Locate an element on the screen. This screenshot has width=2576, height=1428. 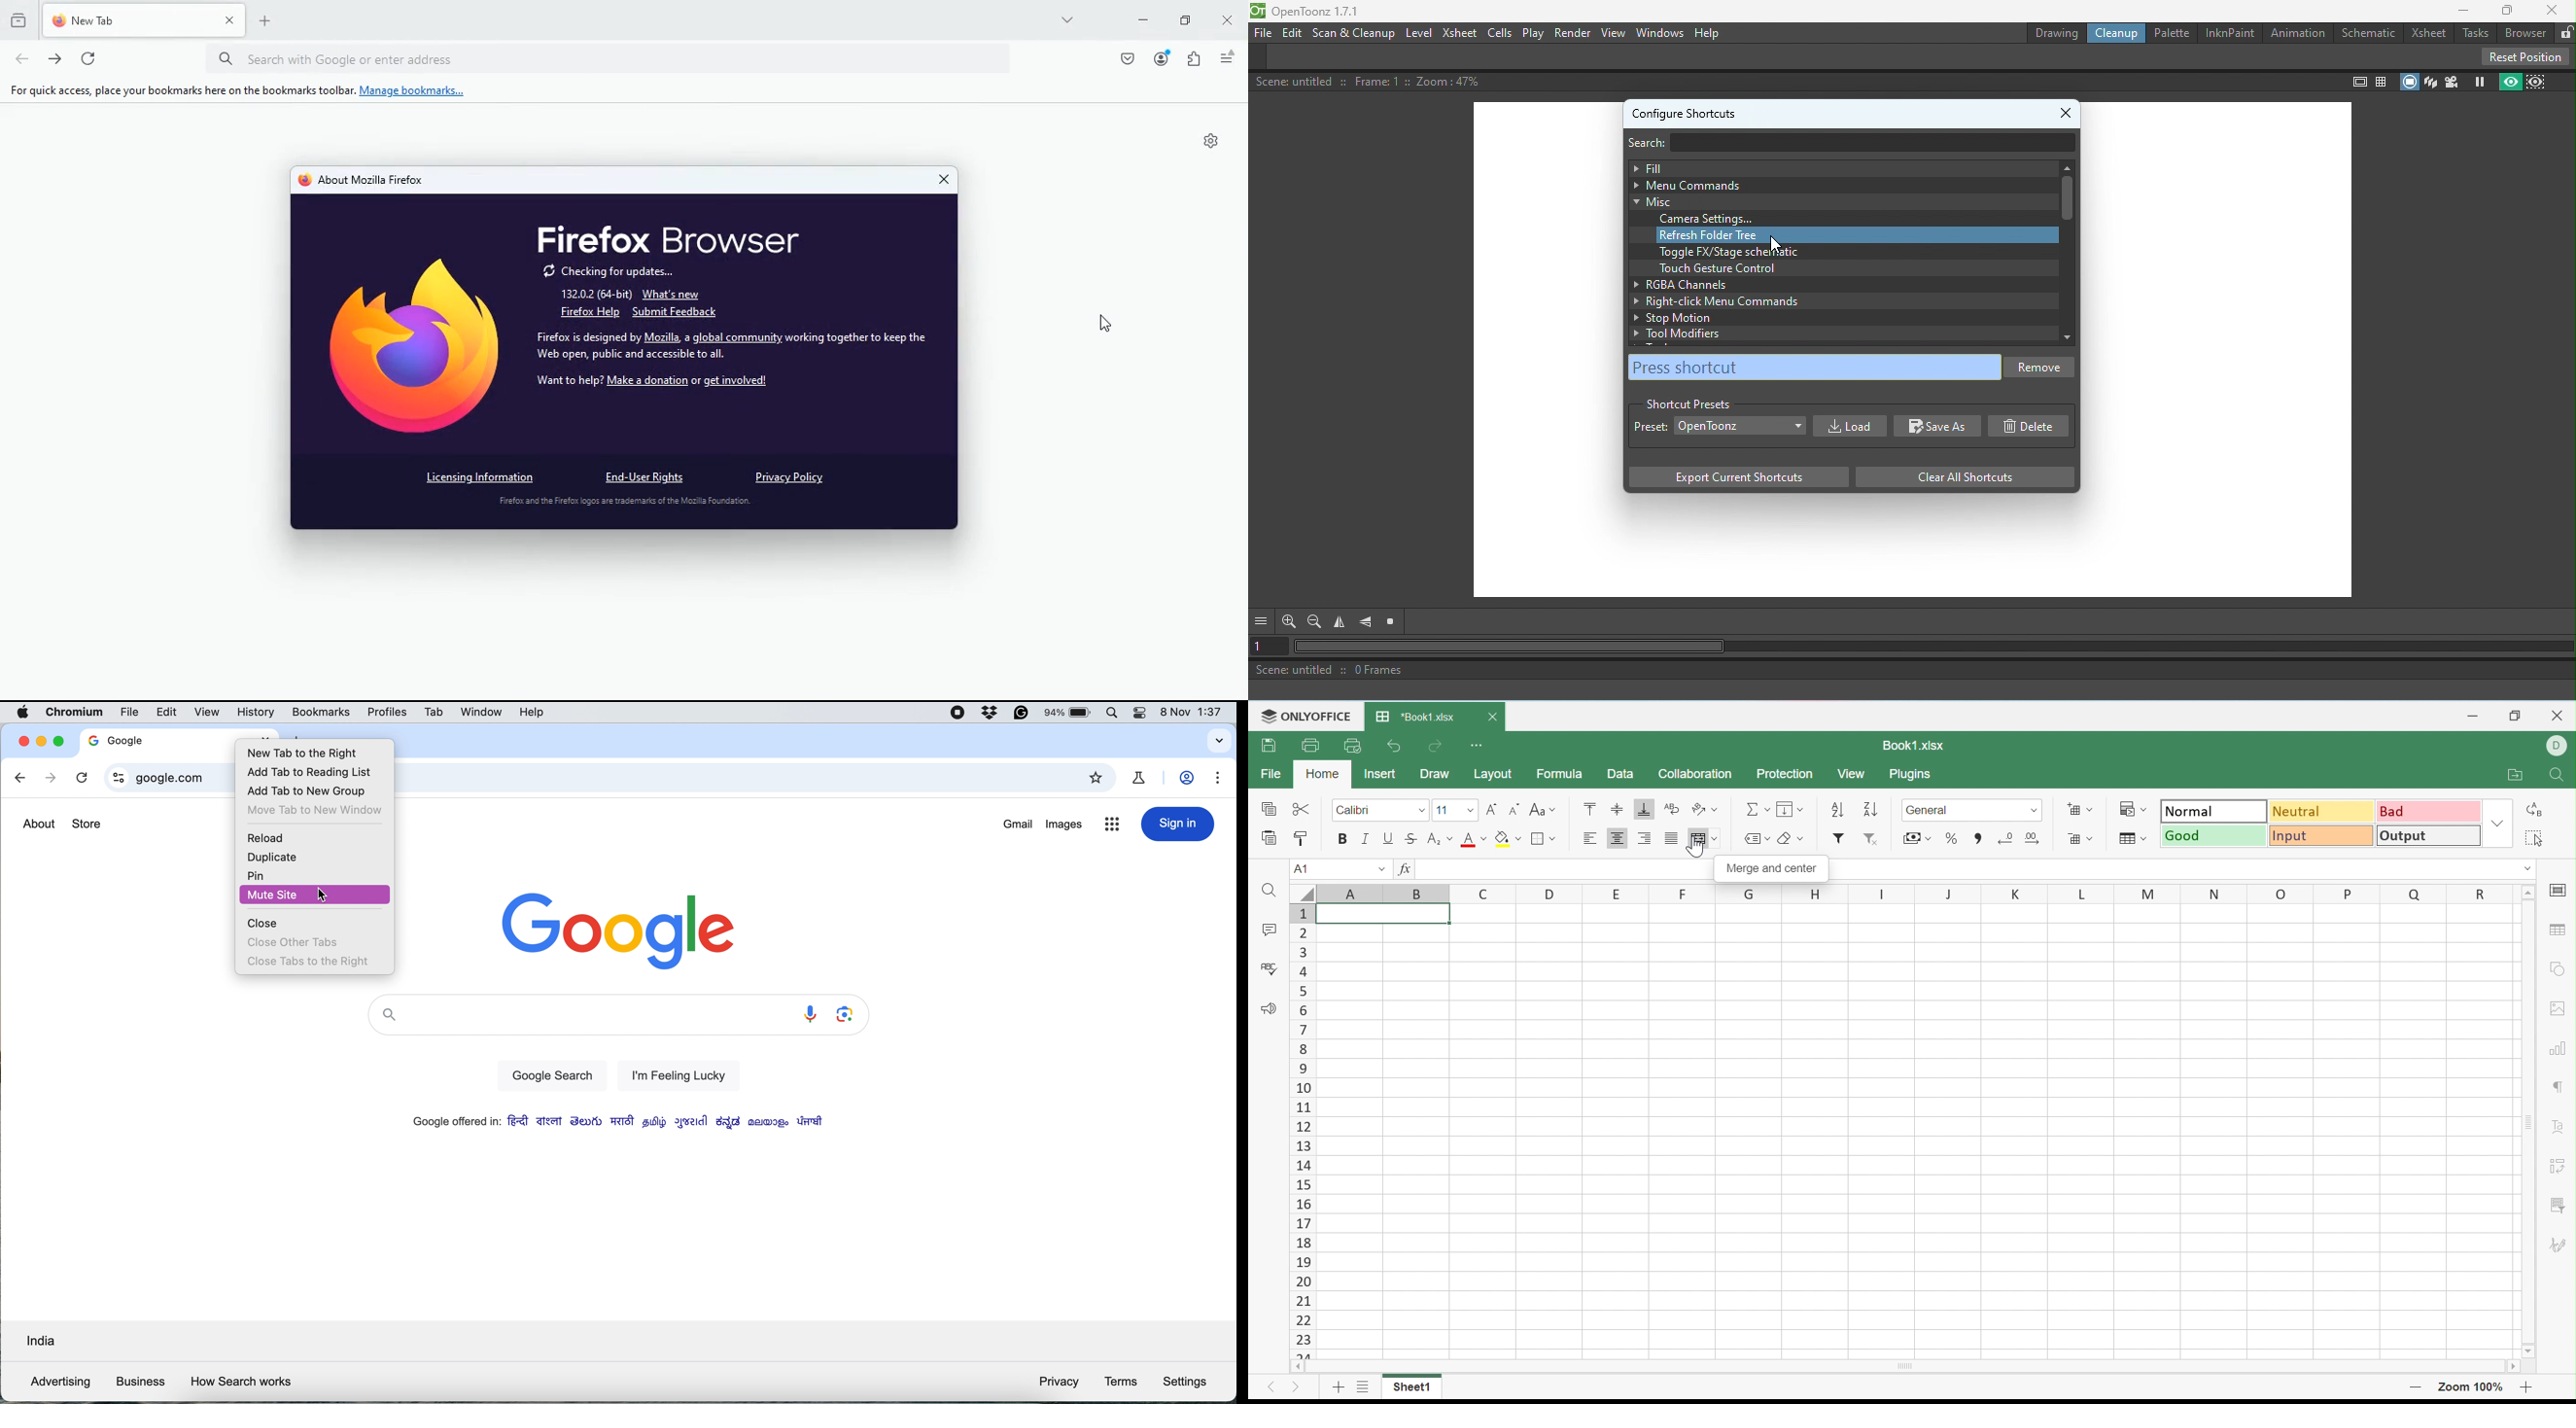
chrome labs is located at coordinates (1143, 777).